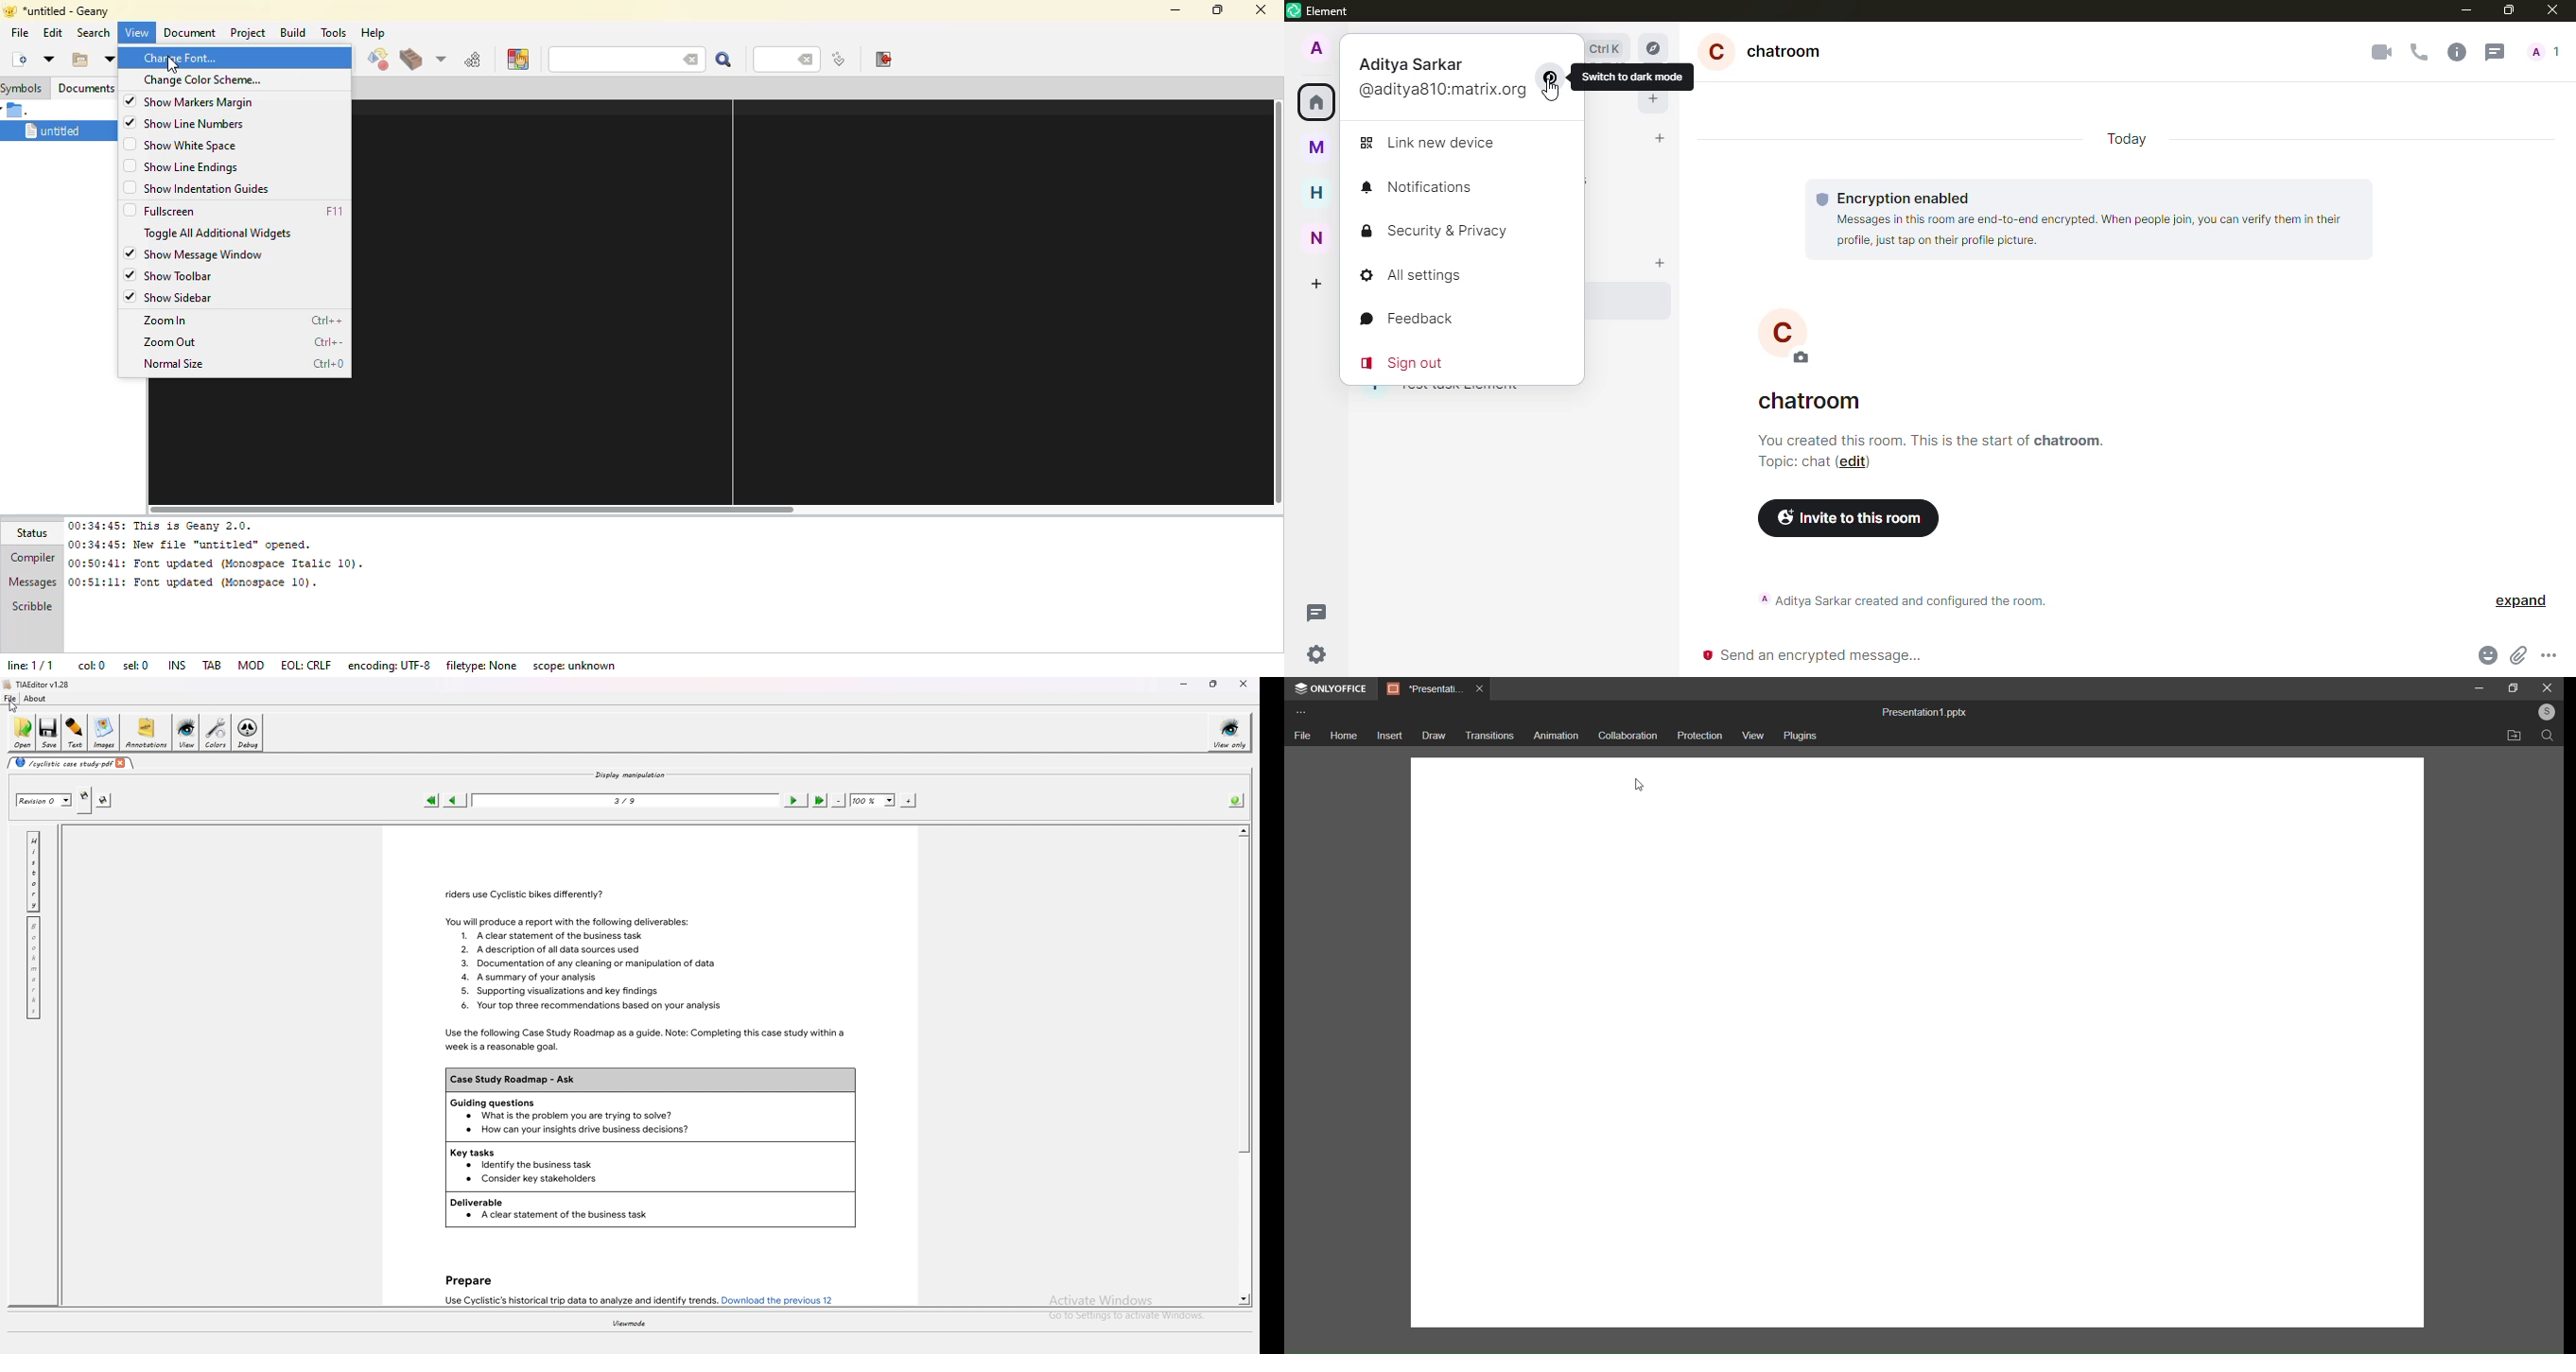 The width and height of the screenshot is (2576, 1372). Describe the element at coordinates (203, 124) in the screenshot. I see `show line numbers` at that location.